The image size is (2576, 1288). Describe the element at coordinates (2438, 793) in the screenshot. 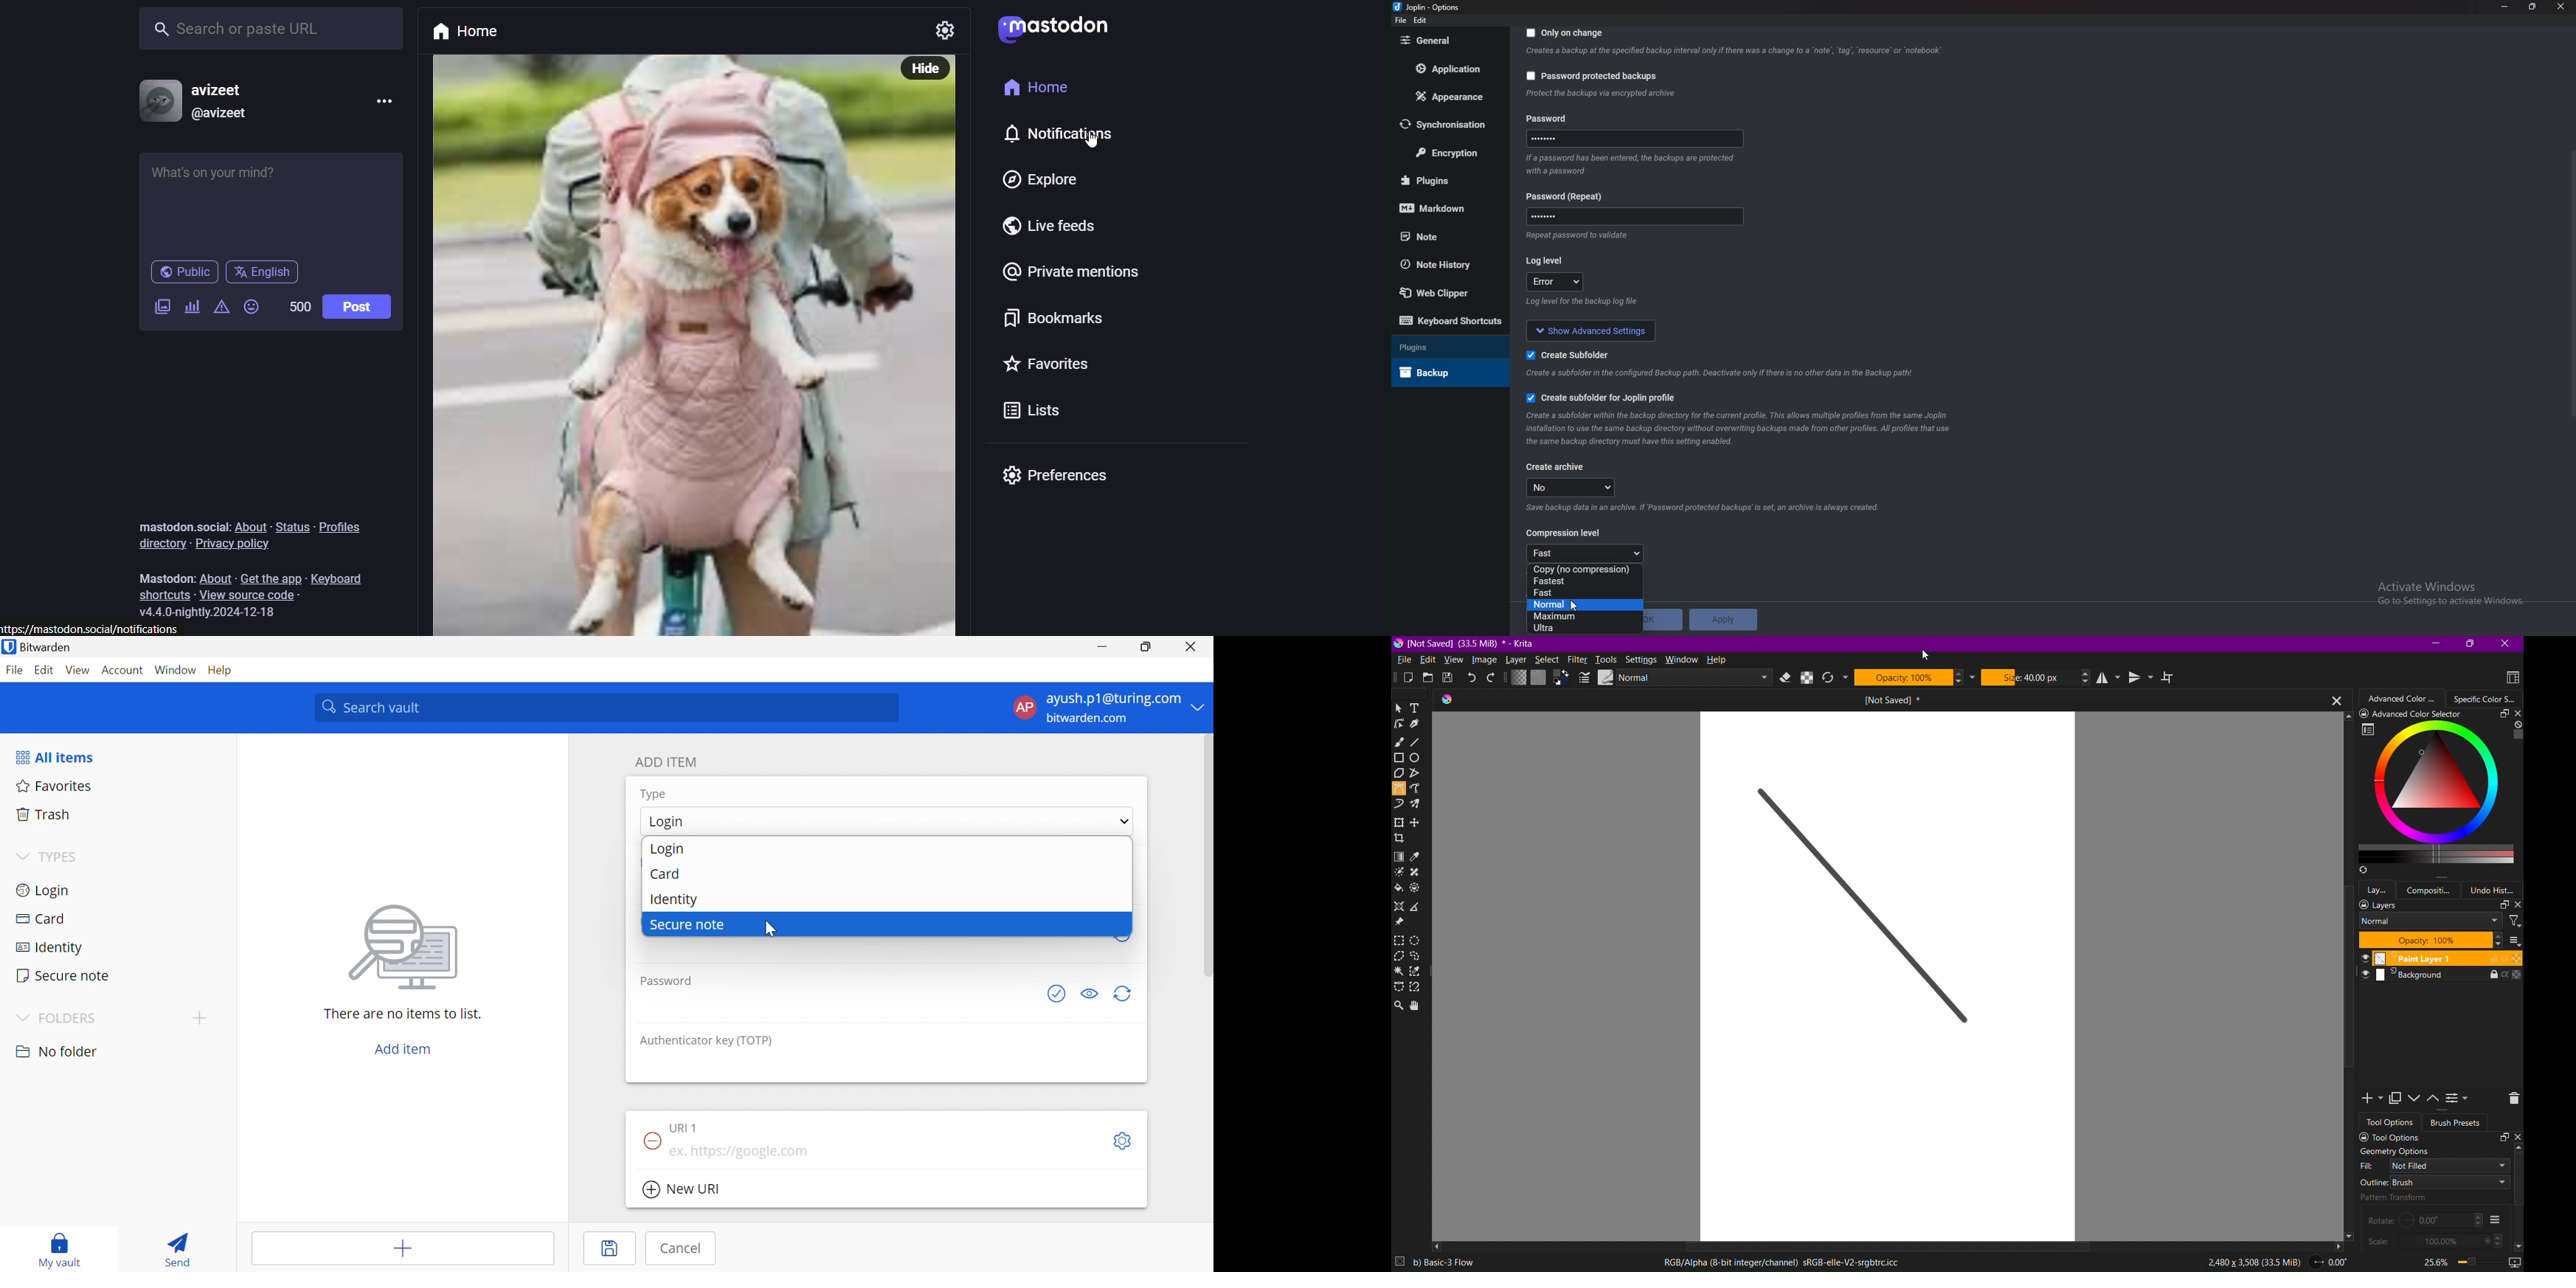

I see `Specific Color Selector` at that location.